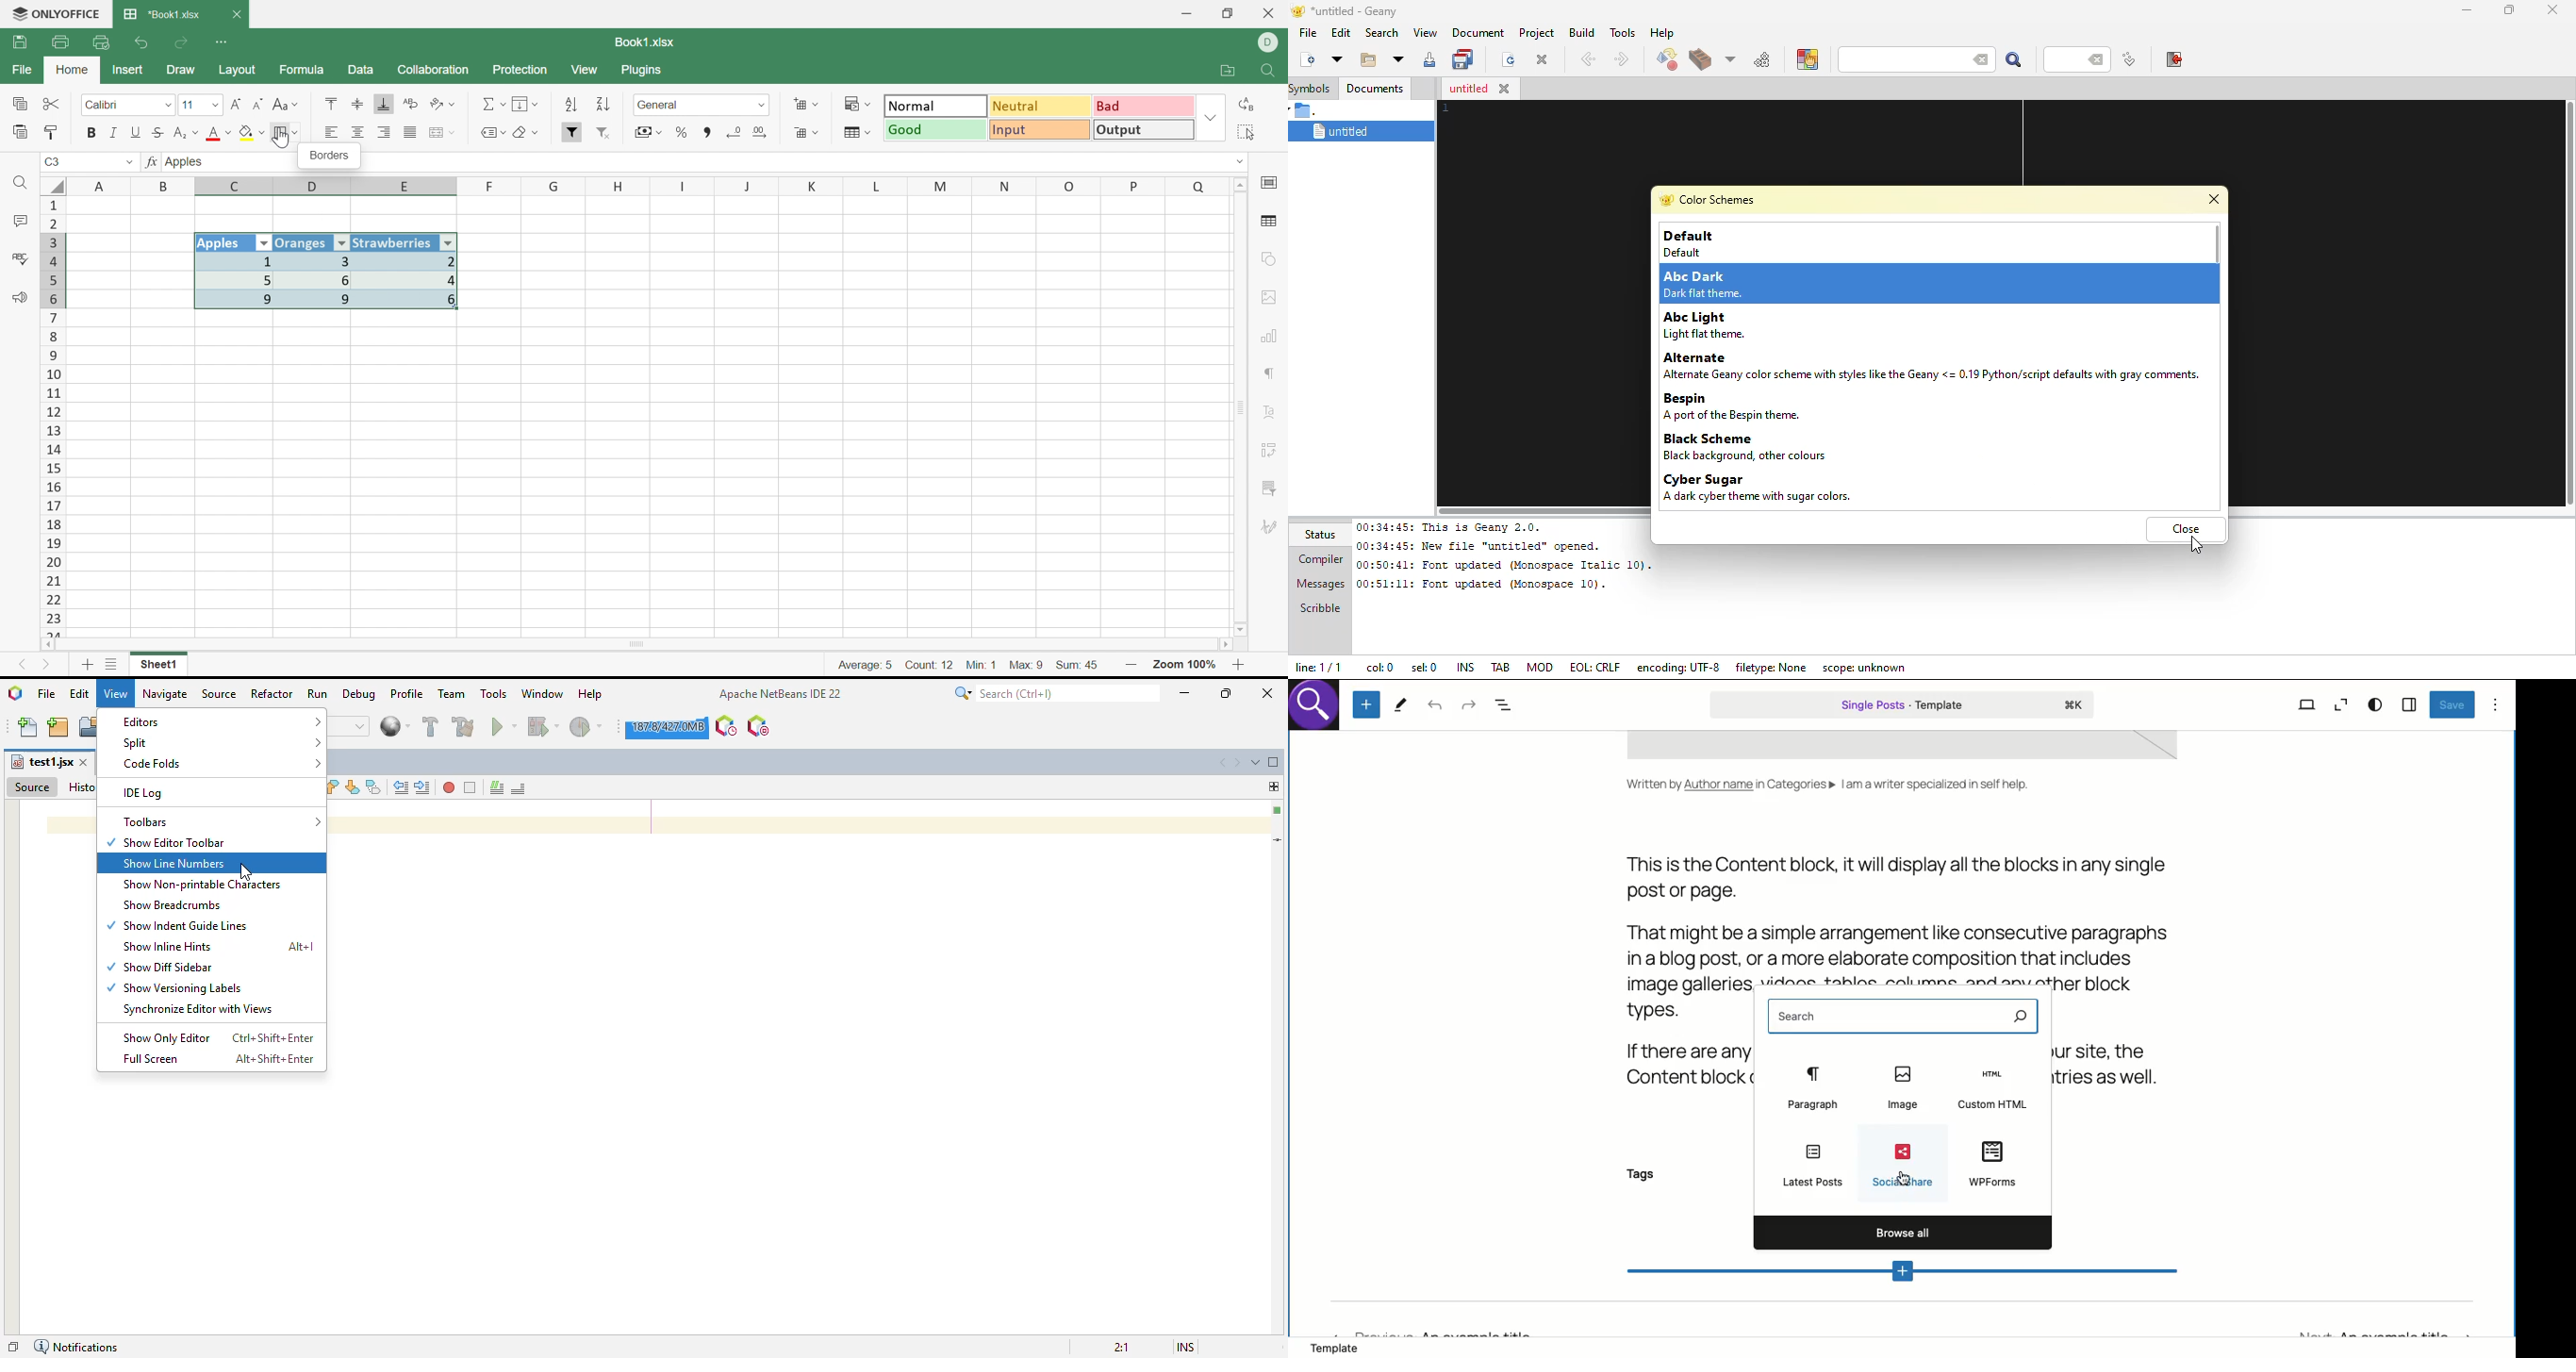  I want to click on Text Art settings, so click(1273, 413).